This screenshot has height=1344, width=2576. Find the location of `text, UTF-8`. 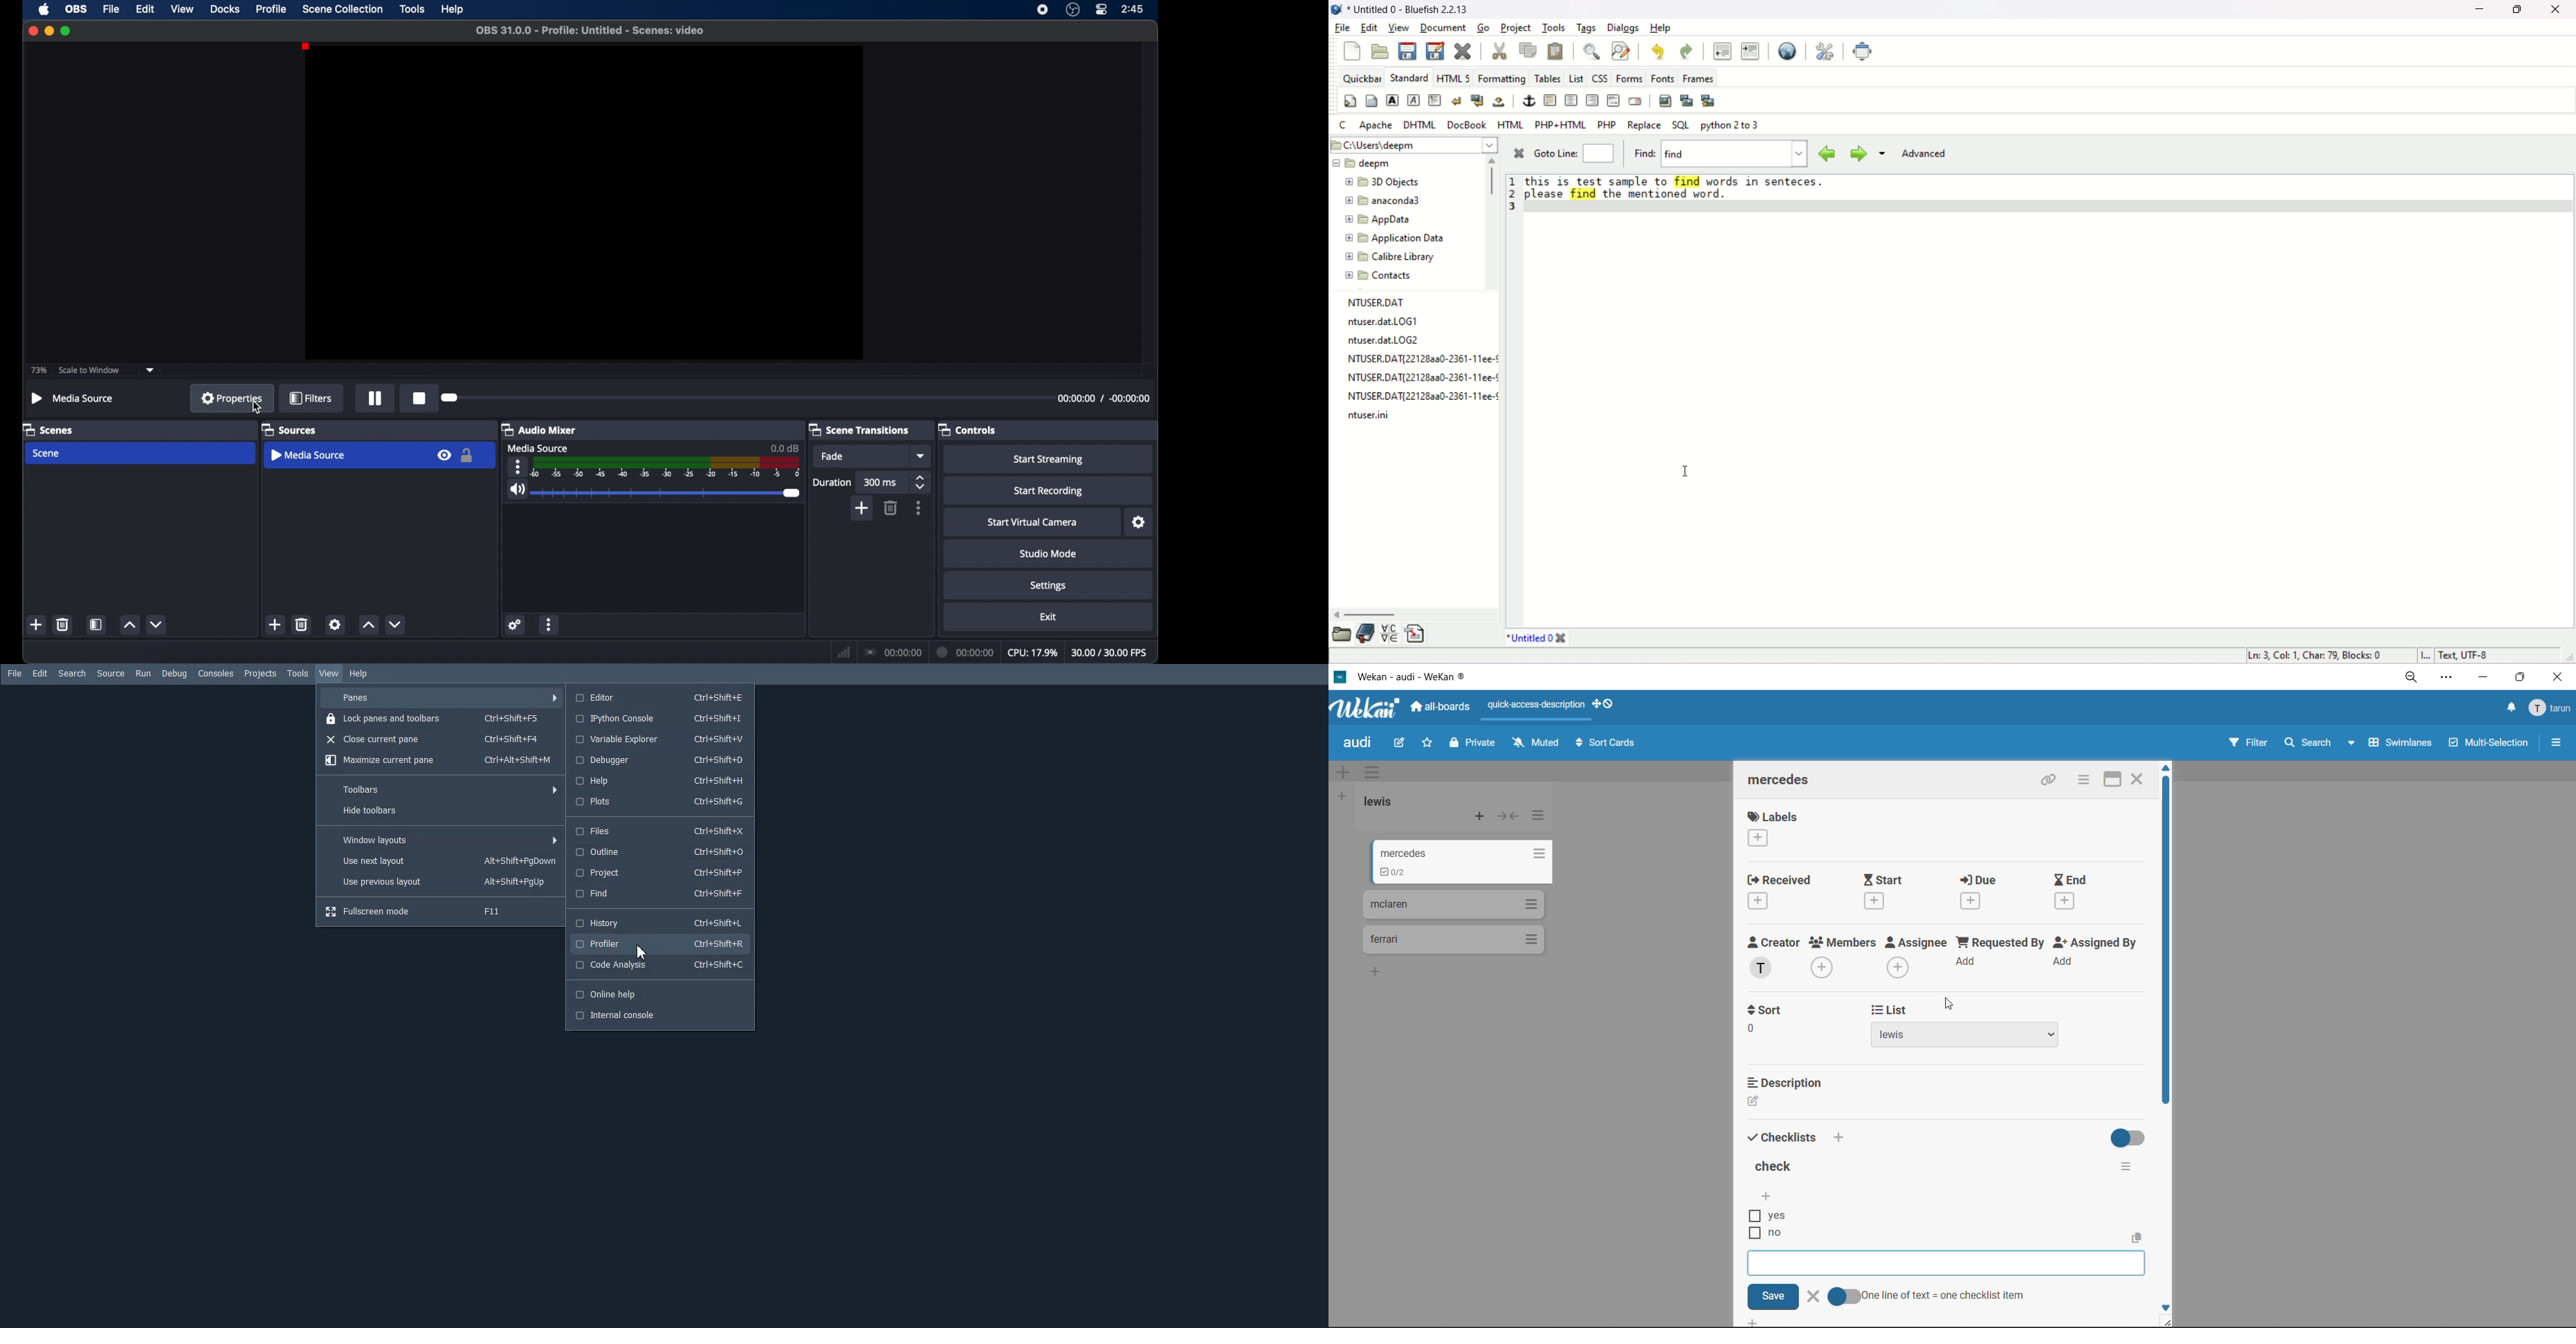

text, UTF-8 is located at coordinates (2463, 655).